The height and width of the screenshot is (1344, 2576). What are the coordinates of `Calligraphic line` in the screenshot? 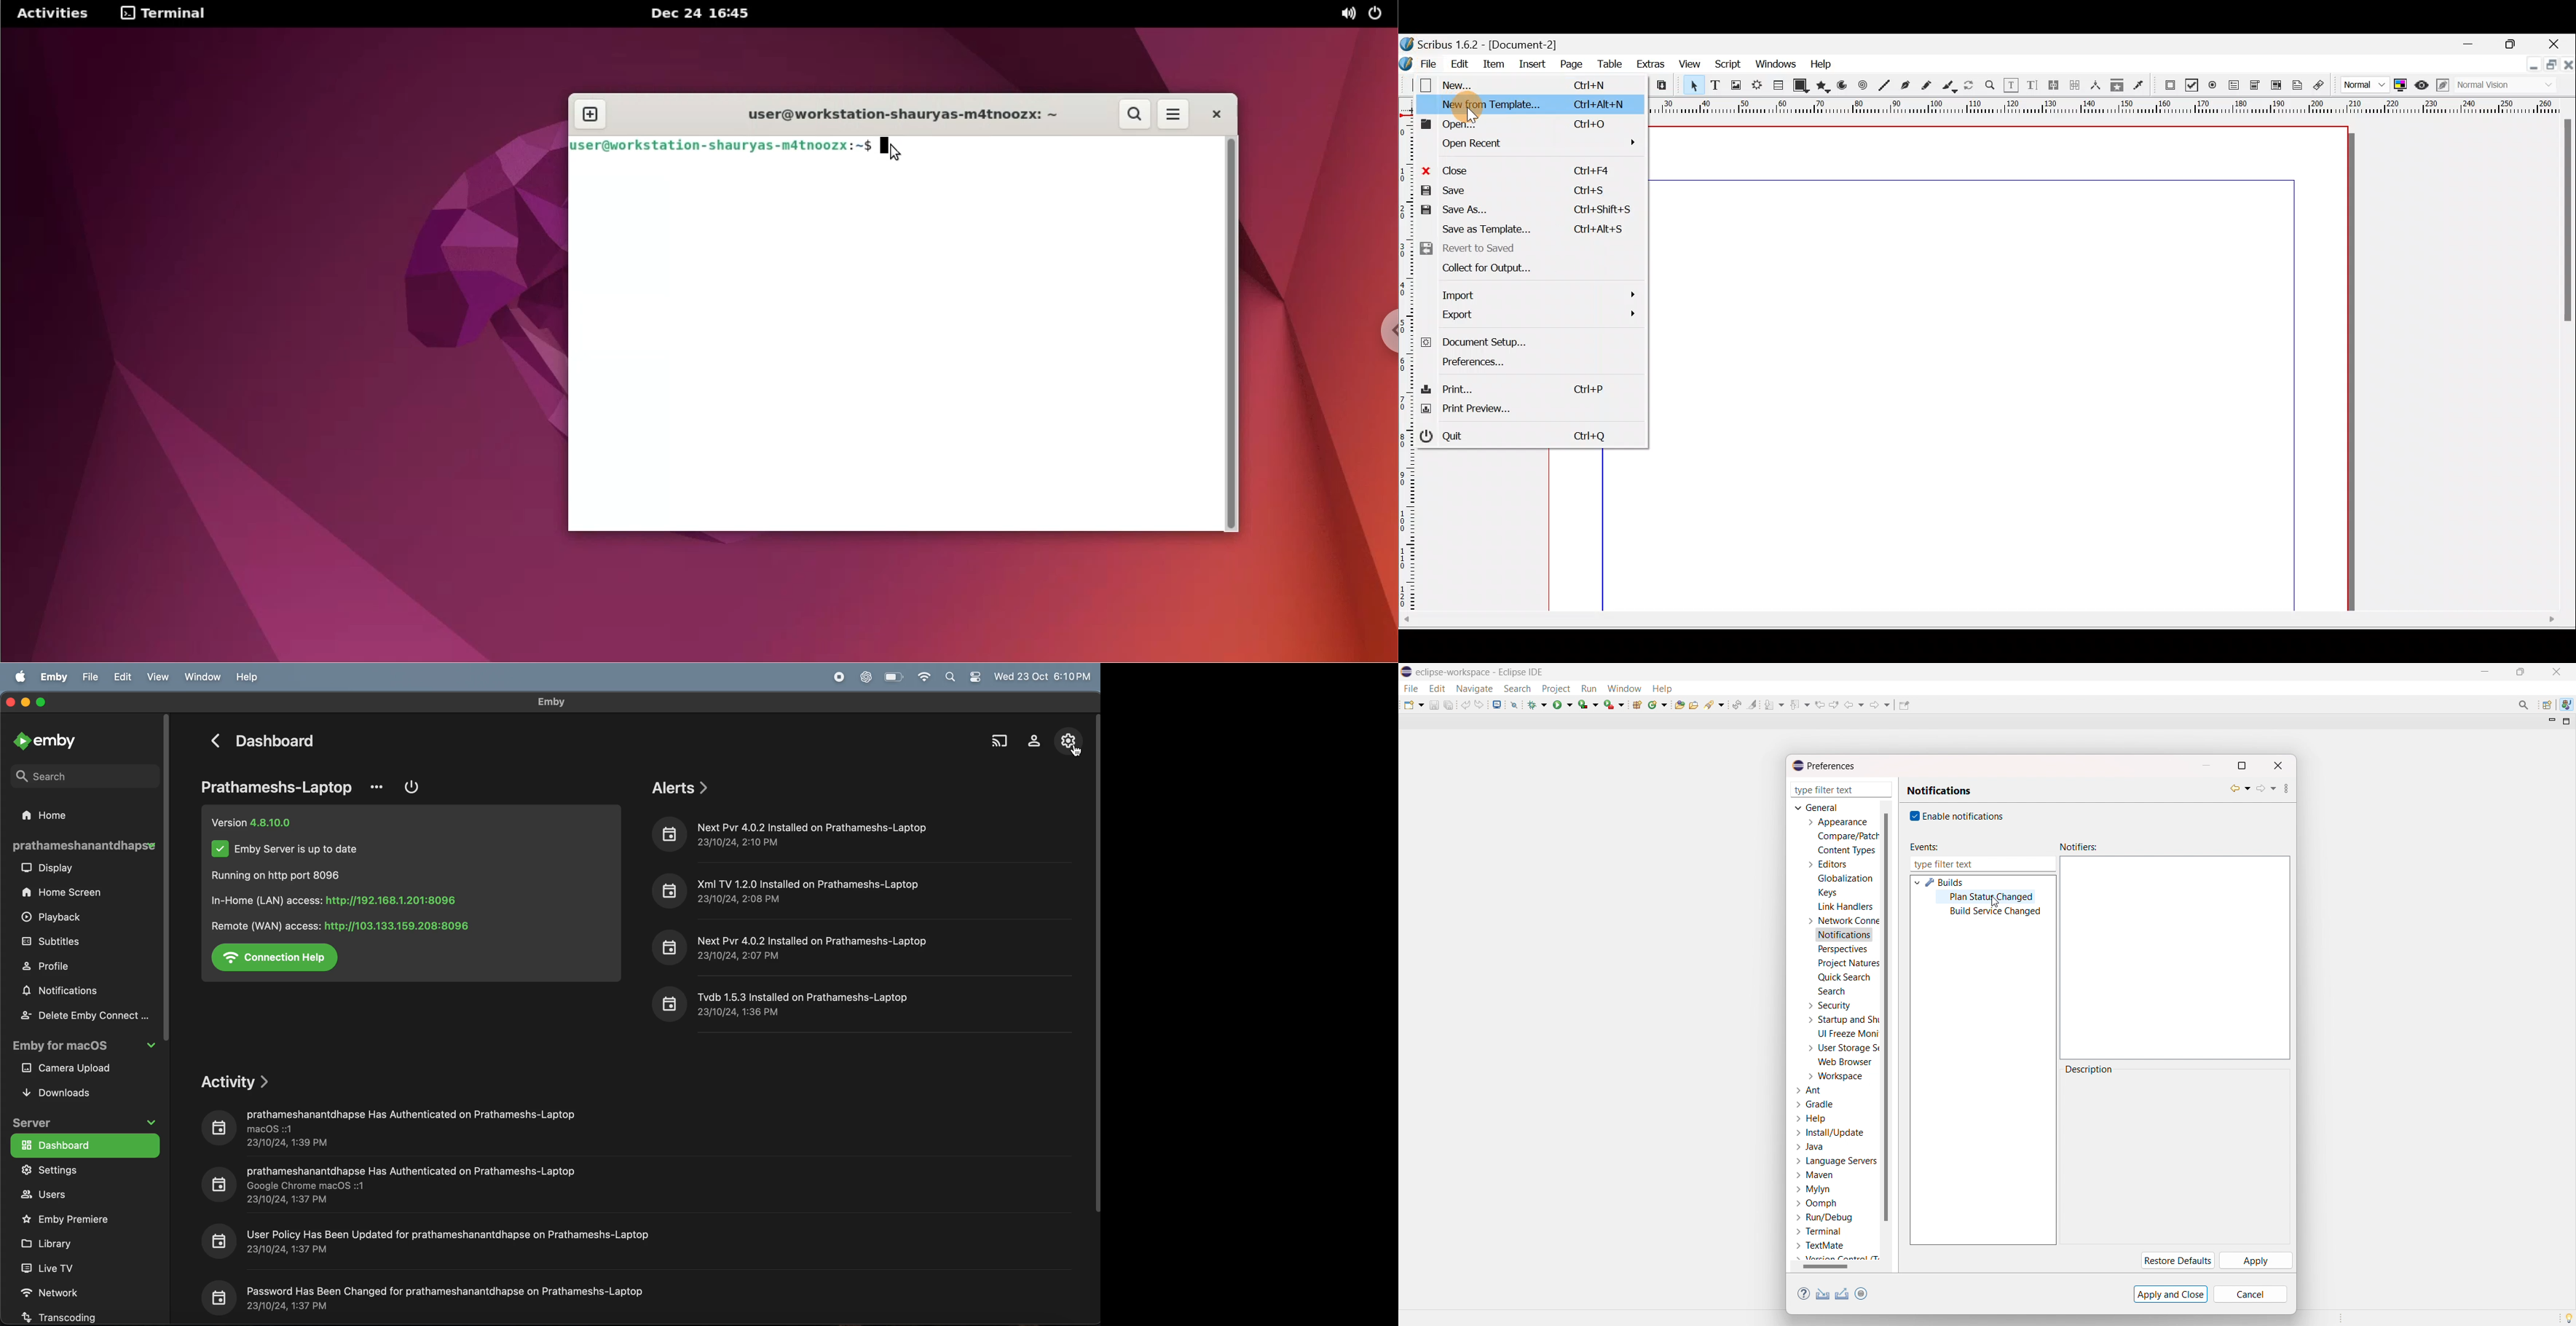 It's located at (1951, 87).